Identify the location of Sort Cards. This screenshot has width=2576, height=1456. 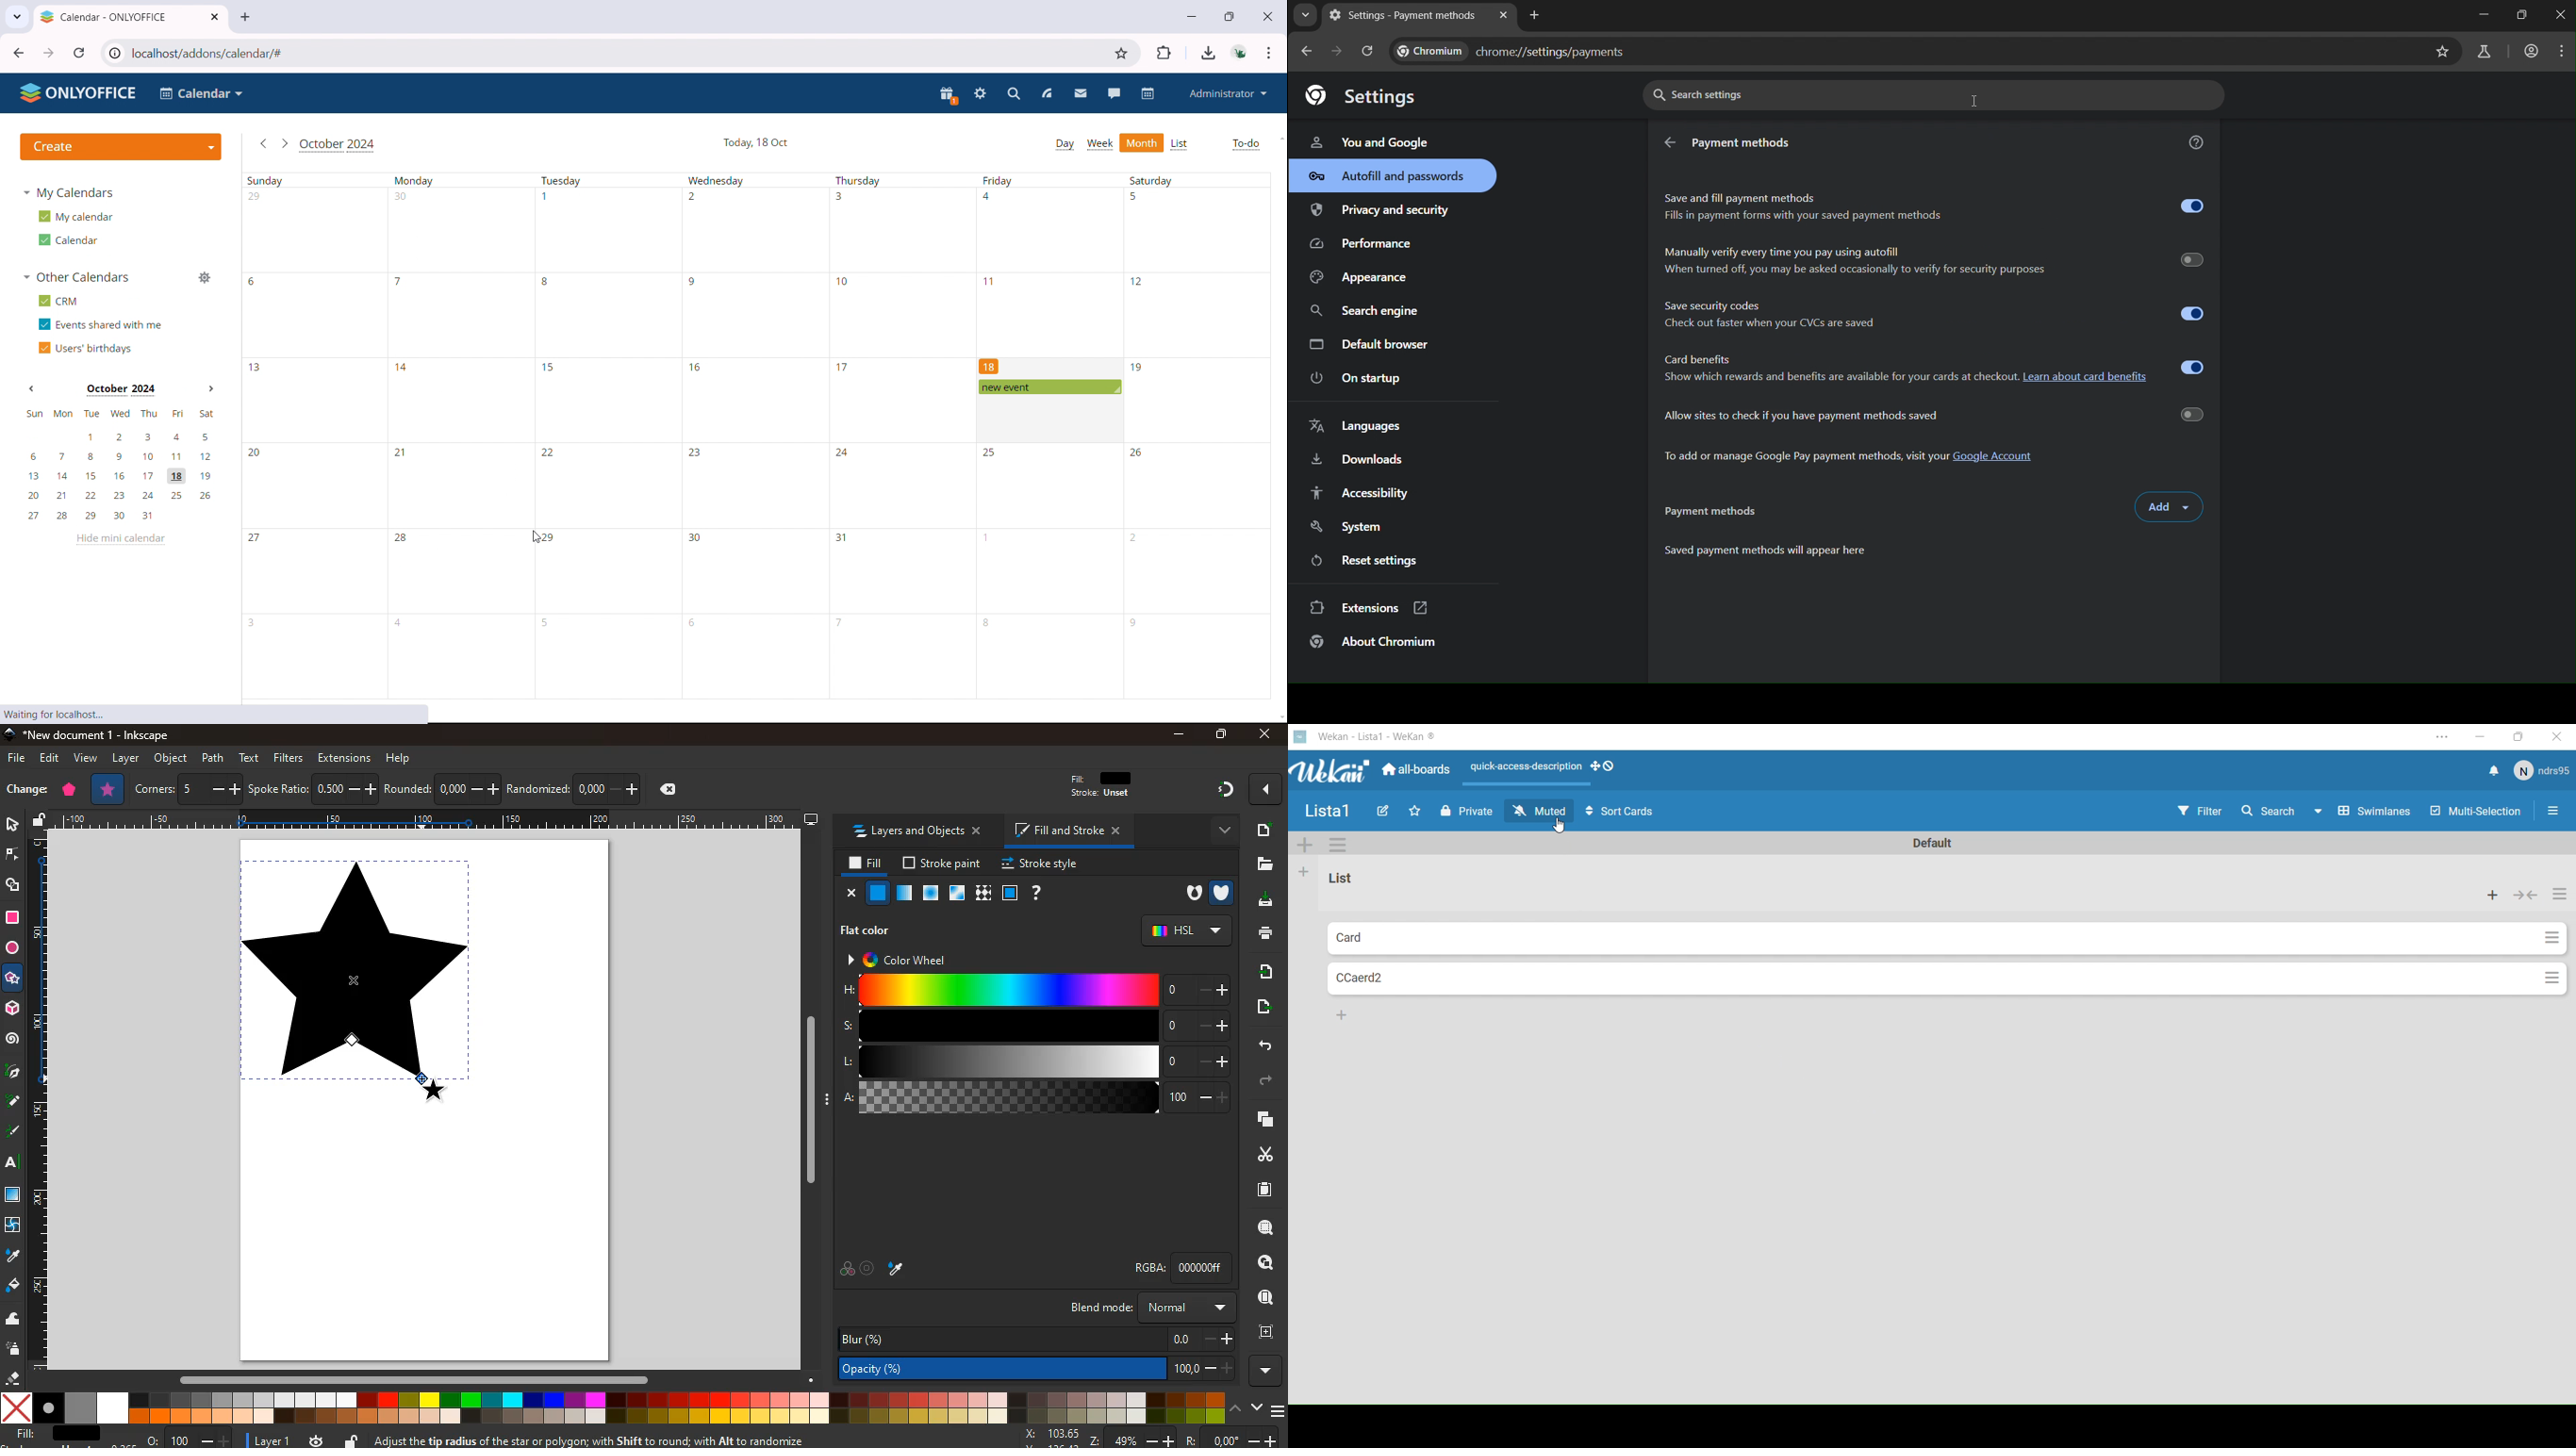
(1619, 812).